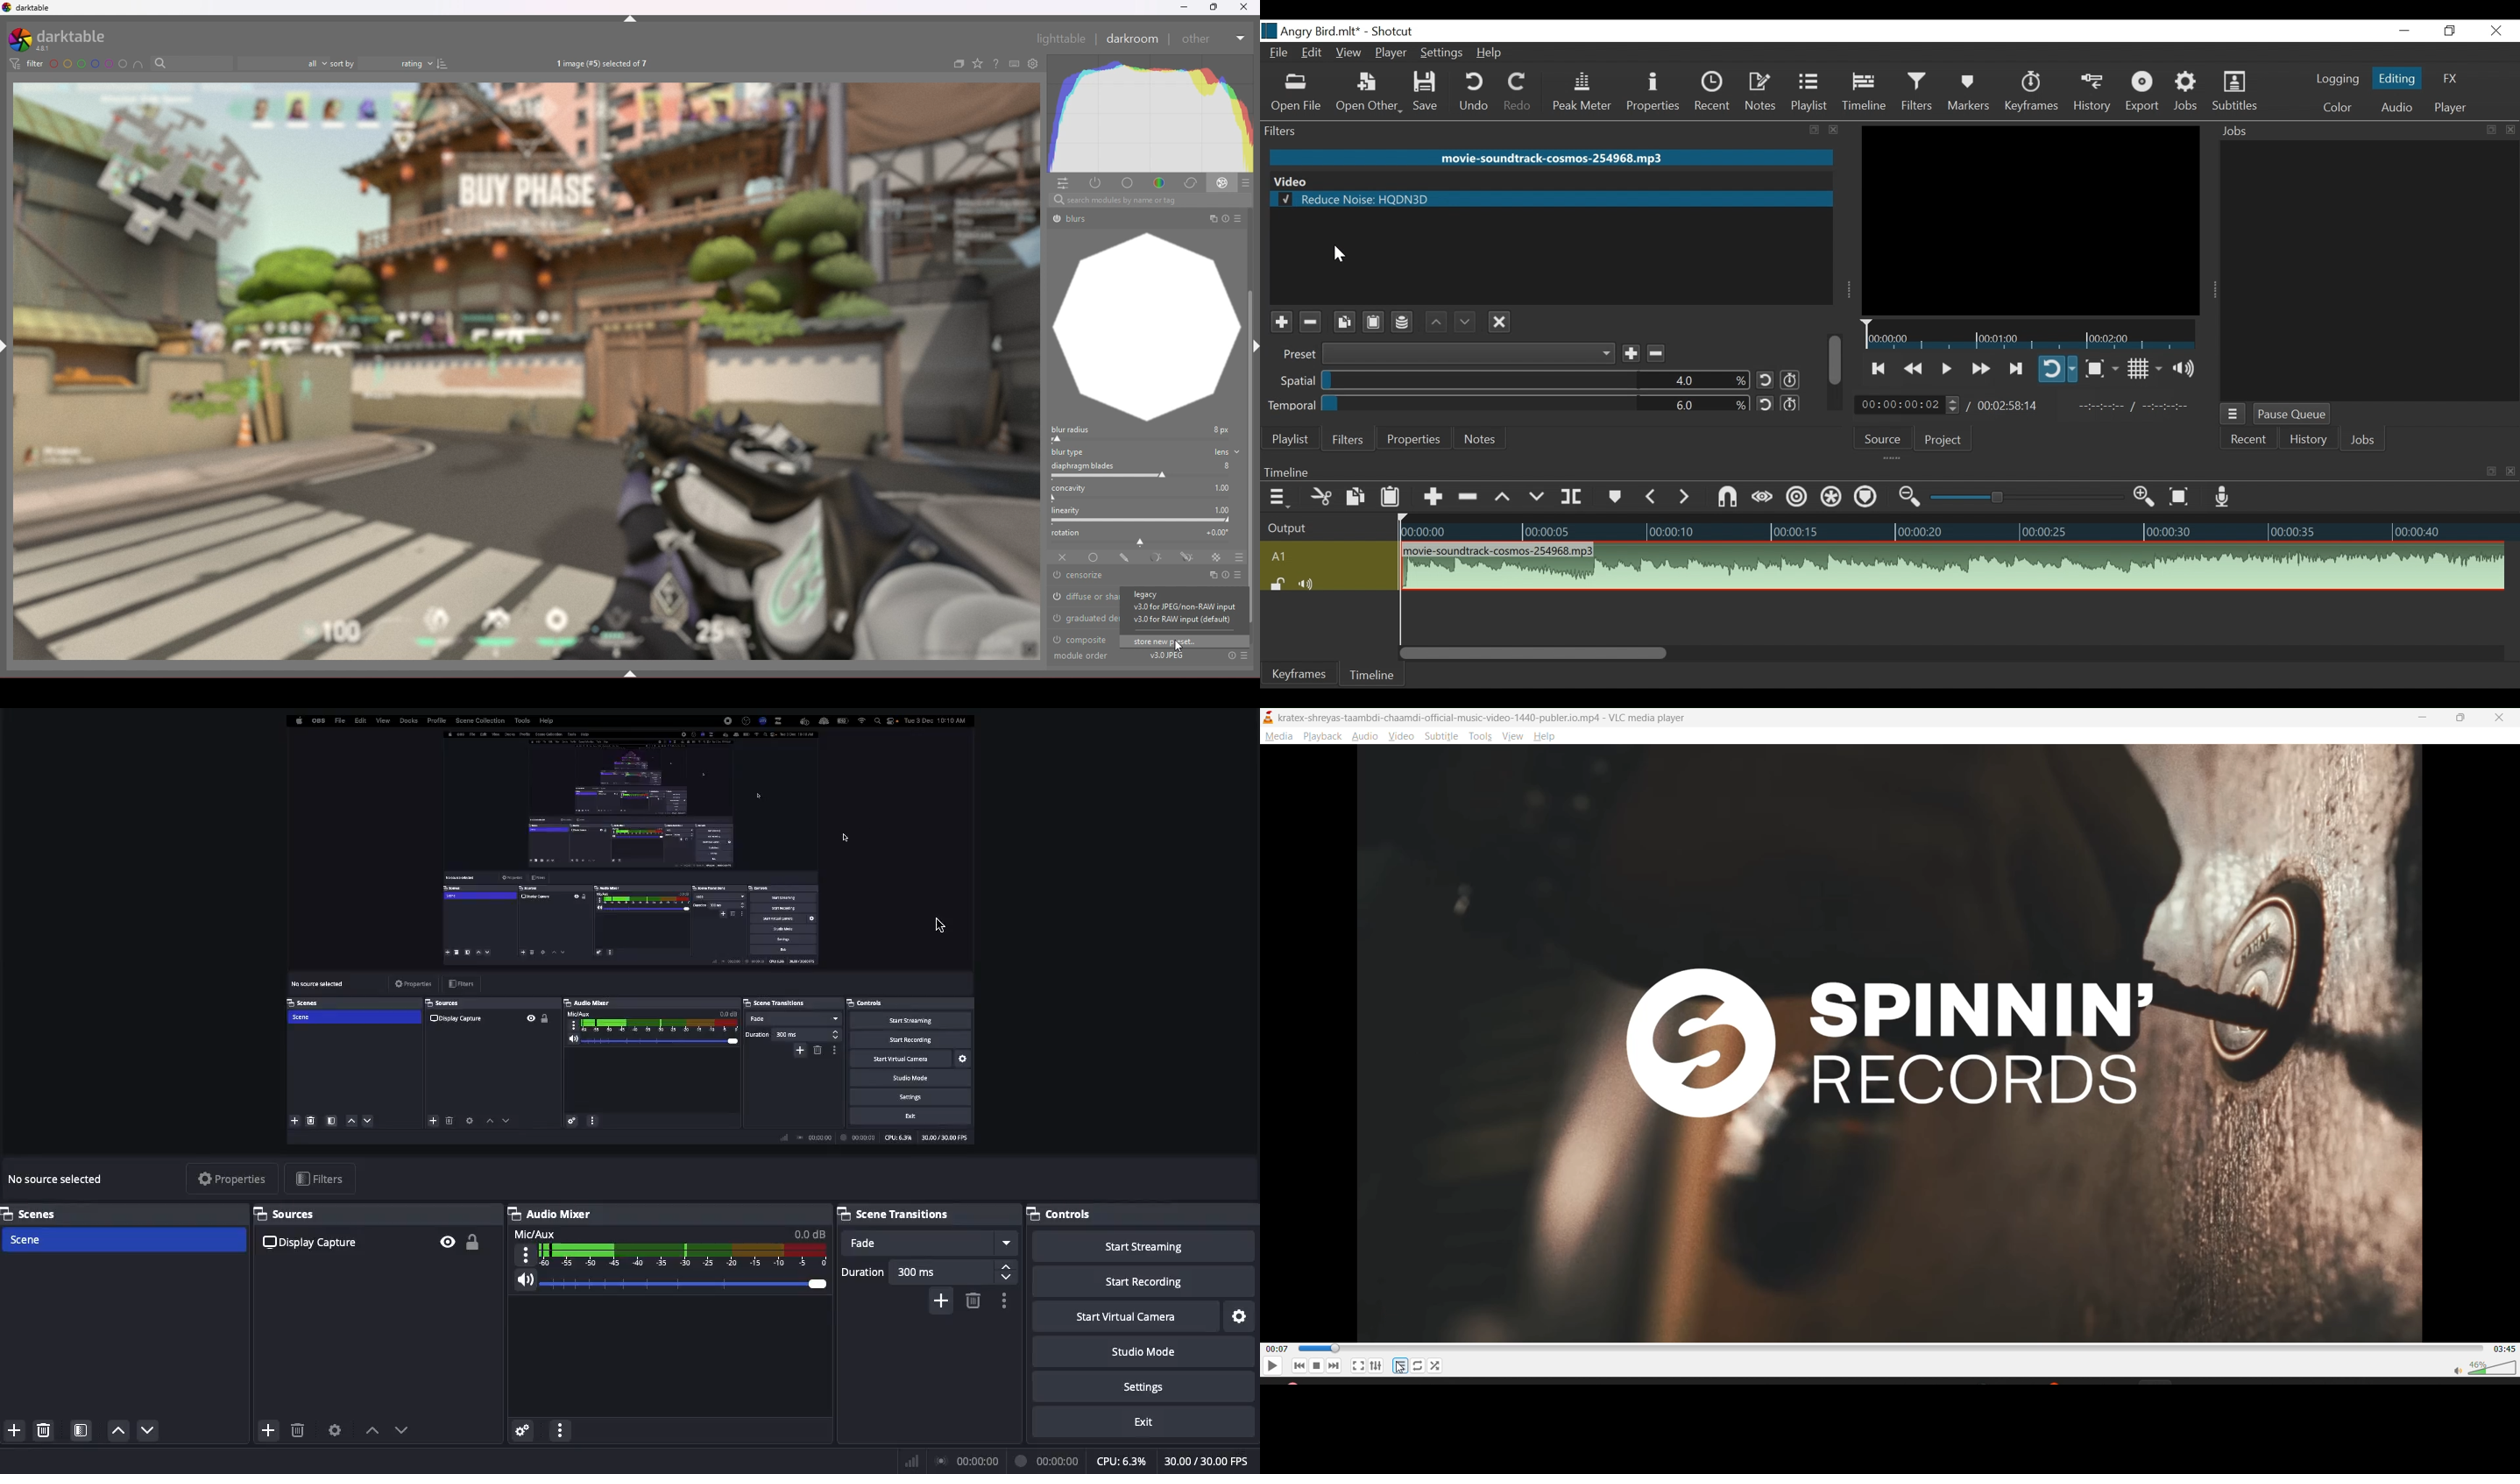 The image size is (2520, 1484). Describe the element at coordinates (1344, 322) in the screenshot. I see `Copy selected filter` at that location.